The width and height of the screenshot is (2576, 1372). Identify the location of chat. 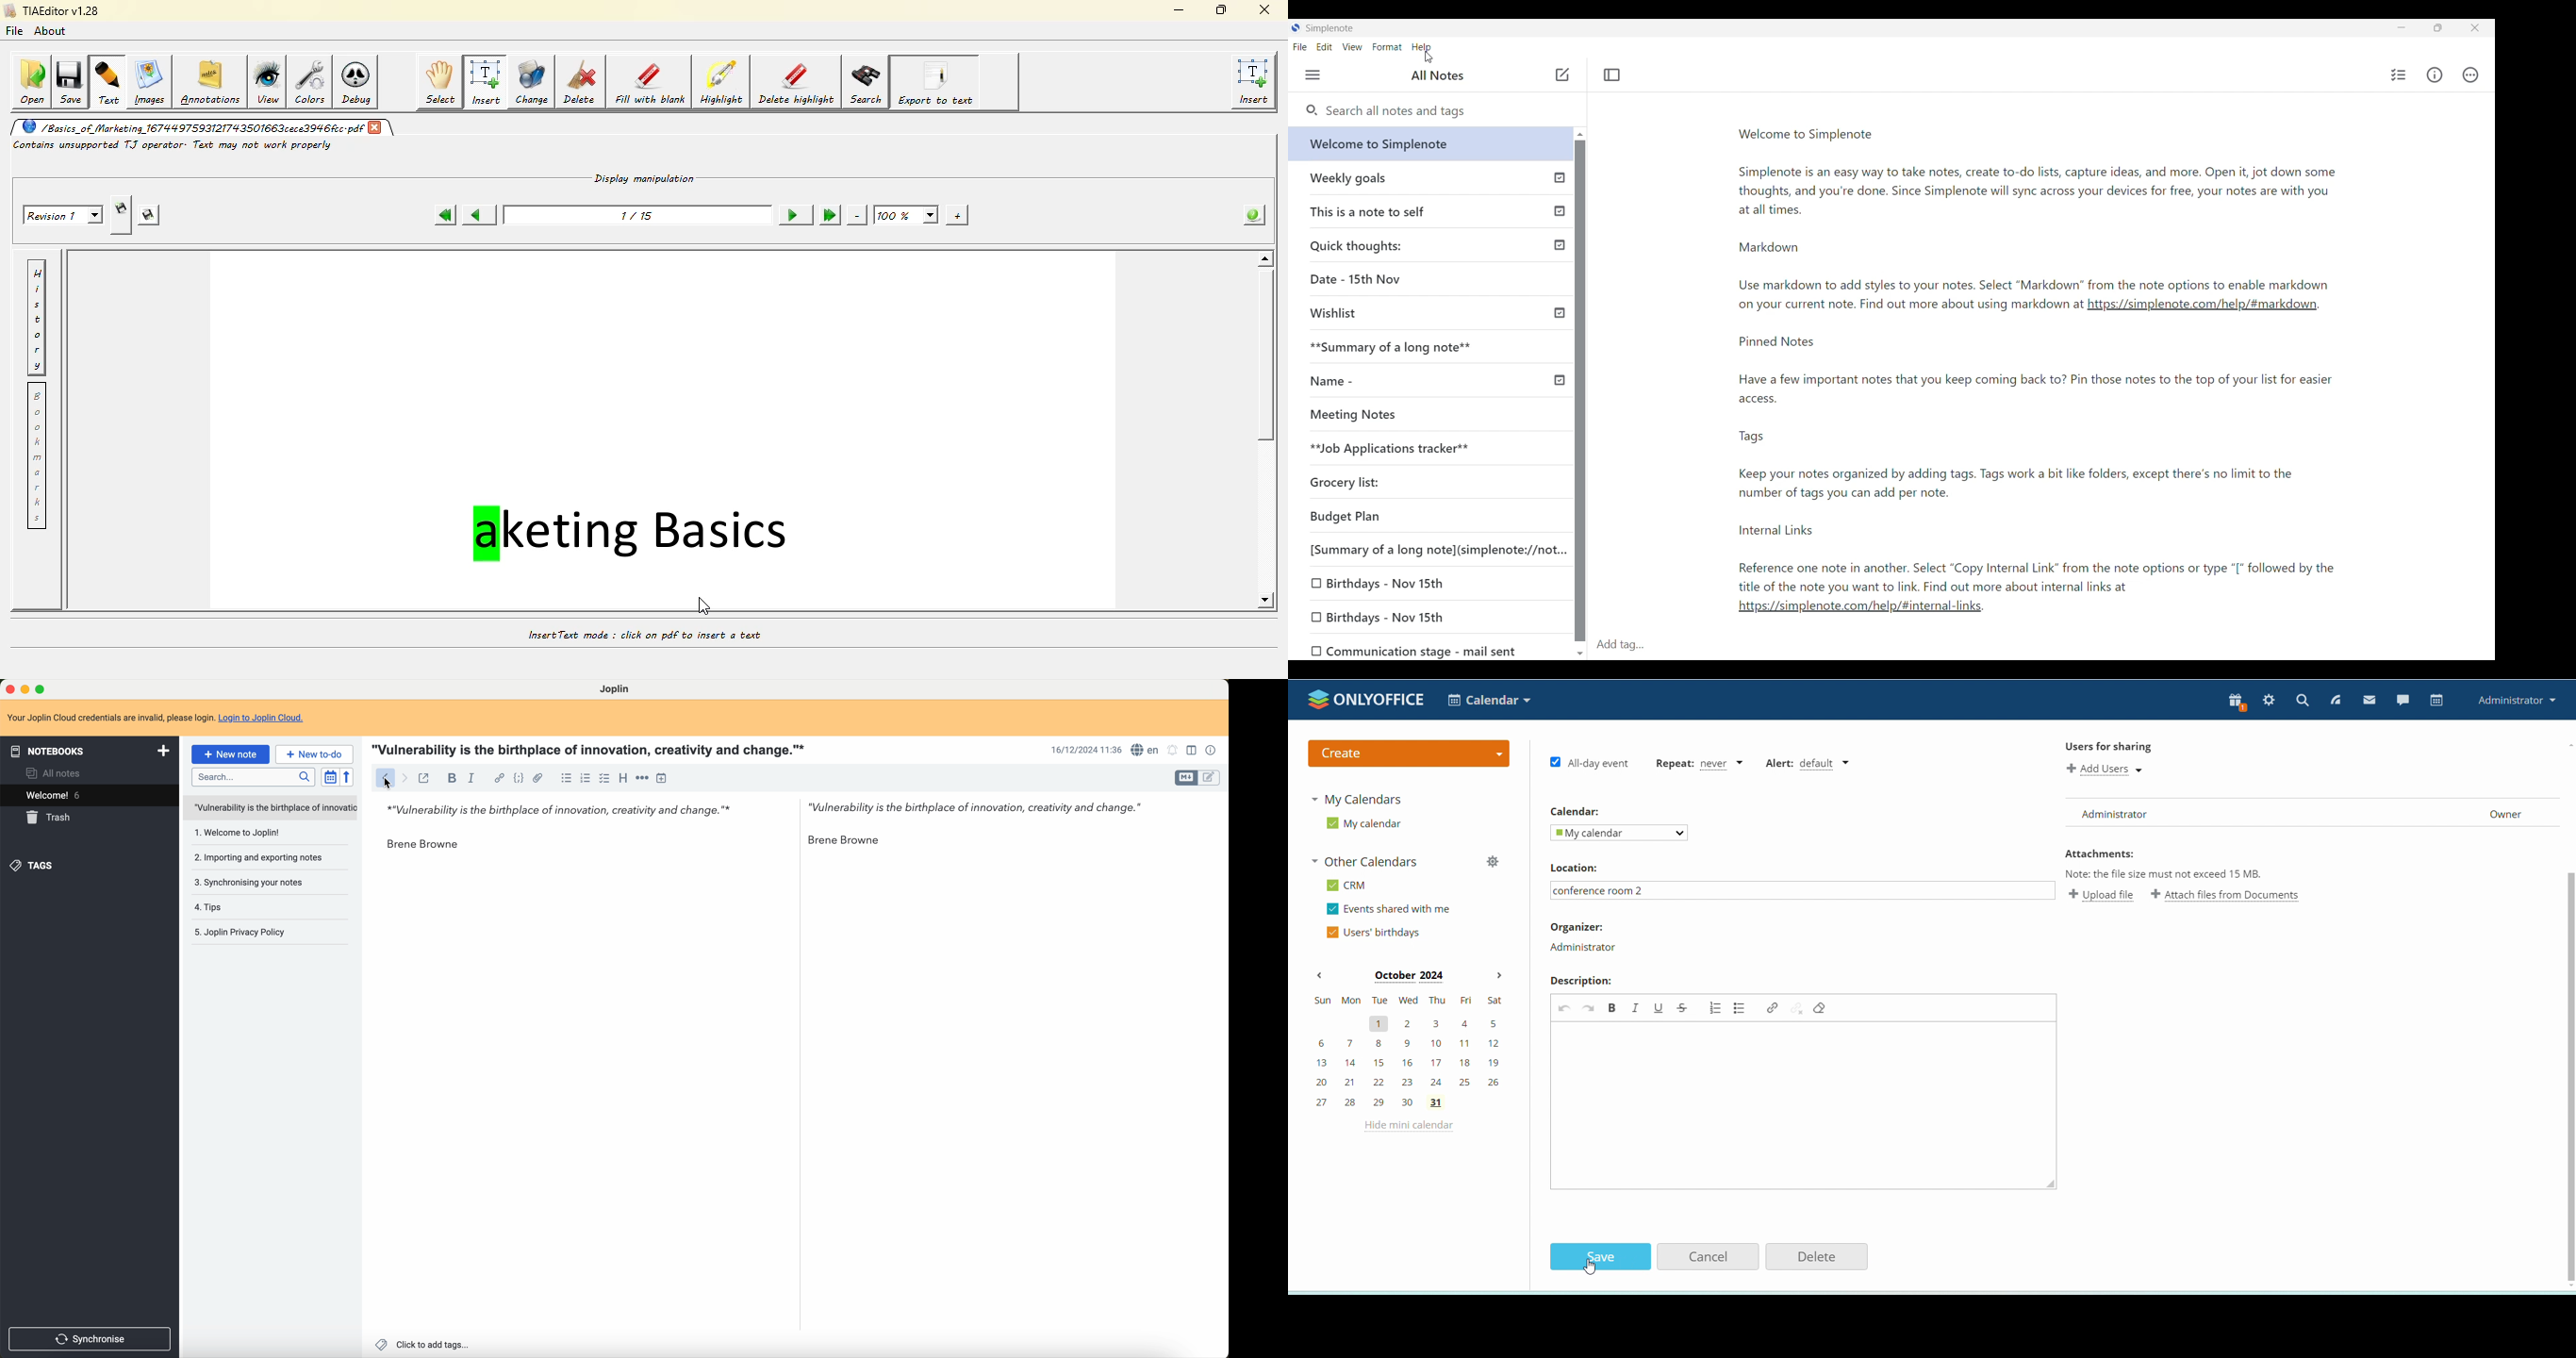
(2402, 699).